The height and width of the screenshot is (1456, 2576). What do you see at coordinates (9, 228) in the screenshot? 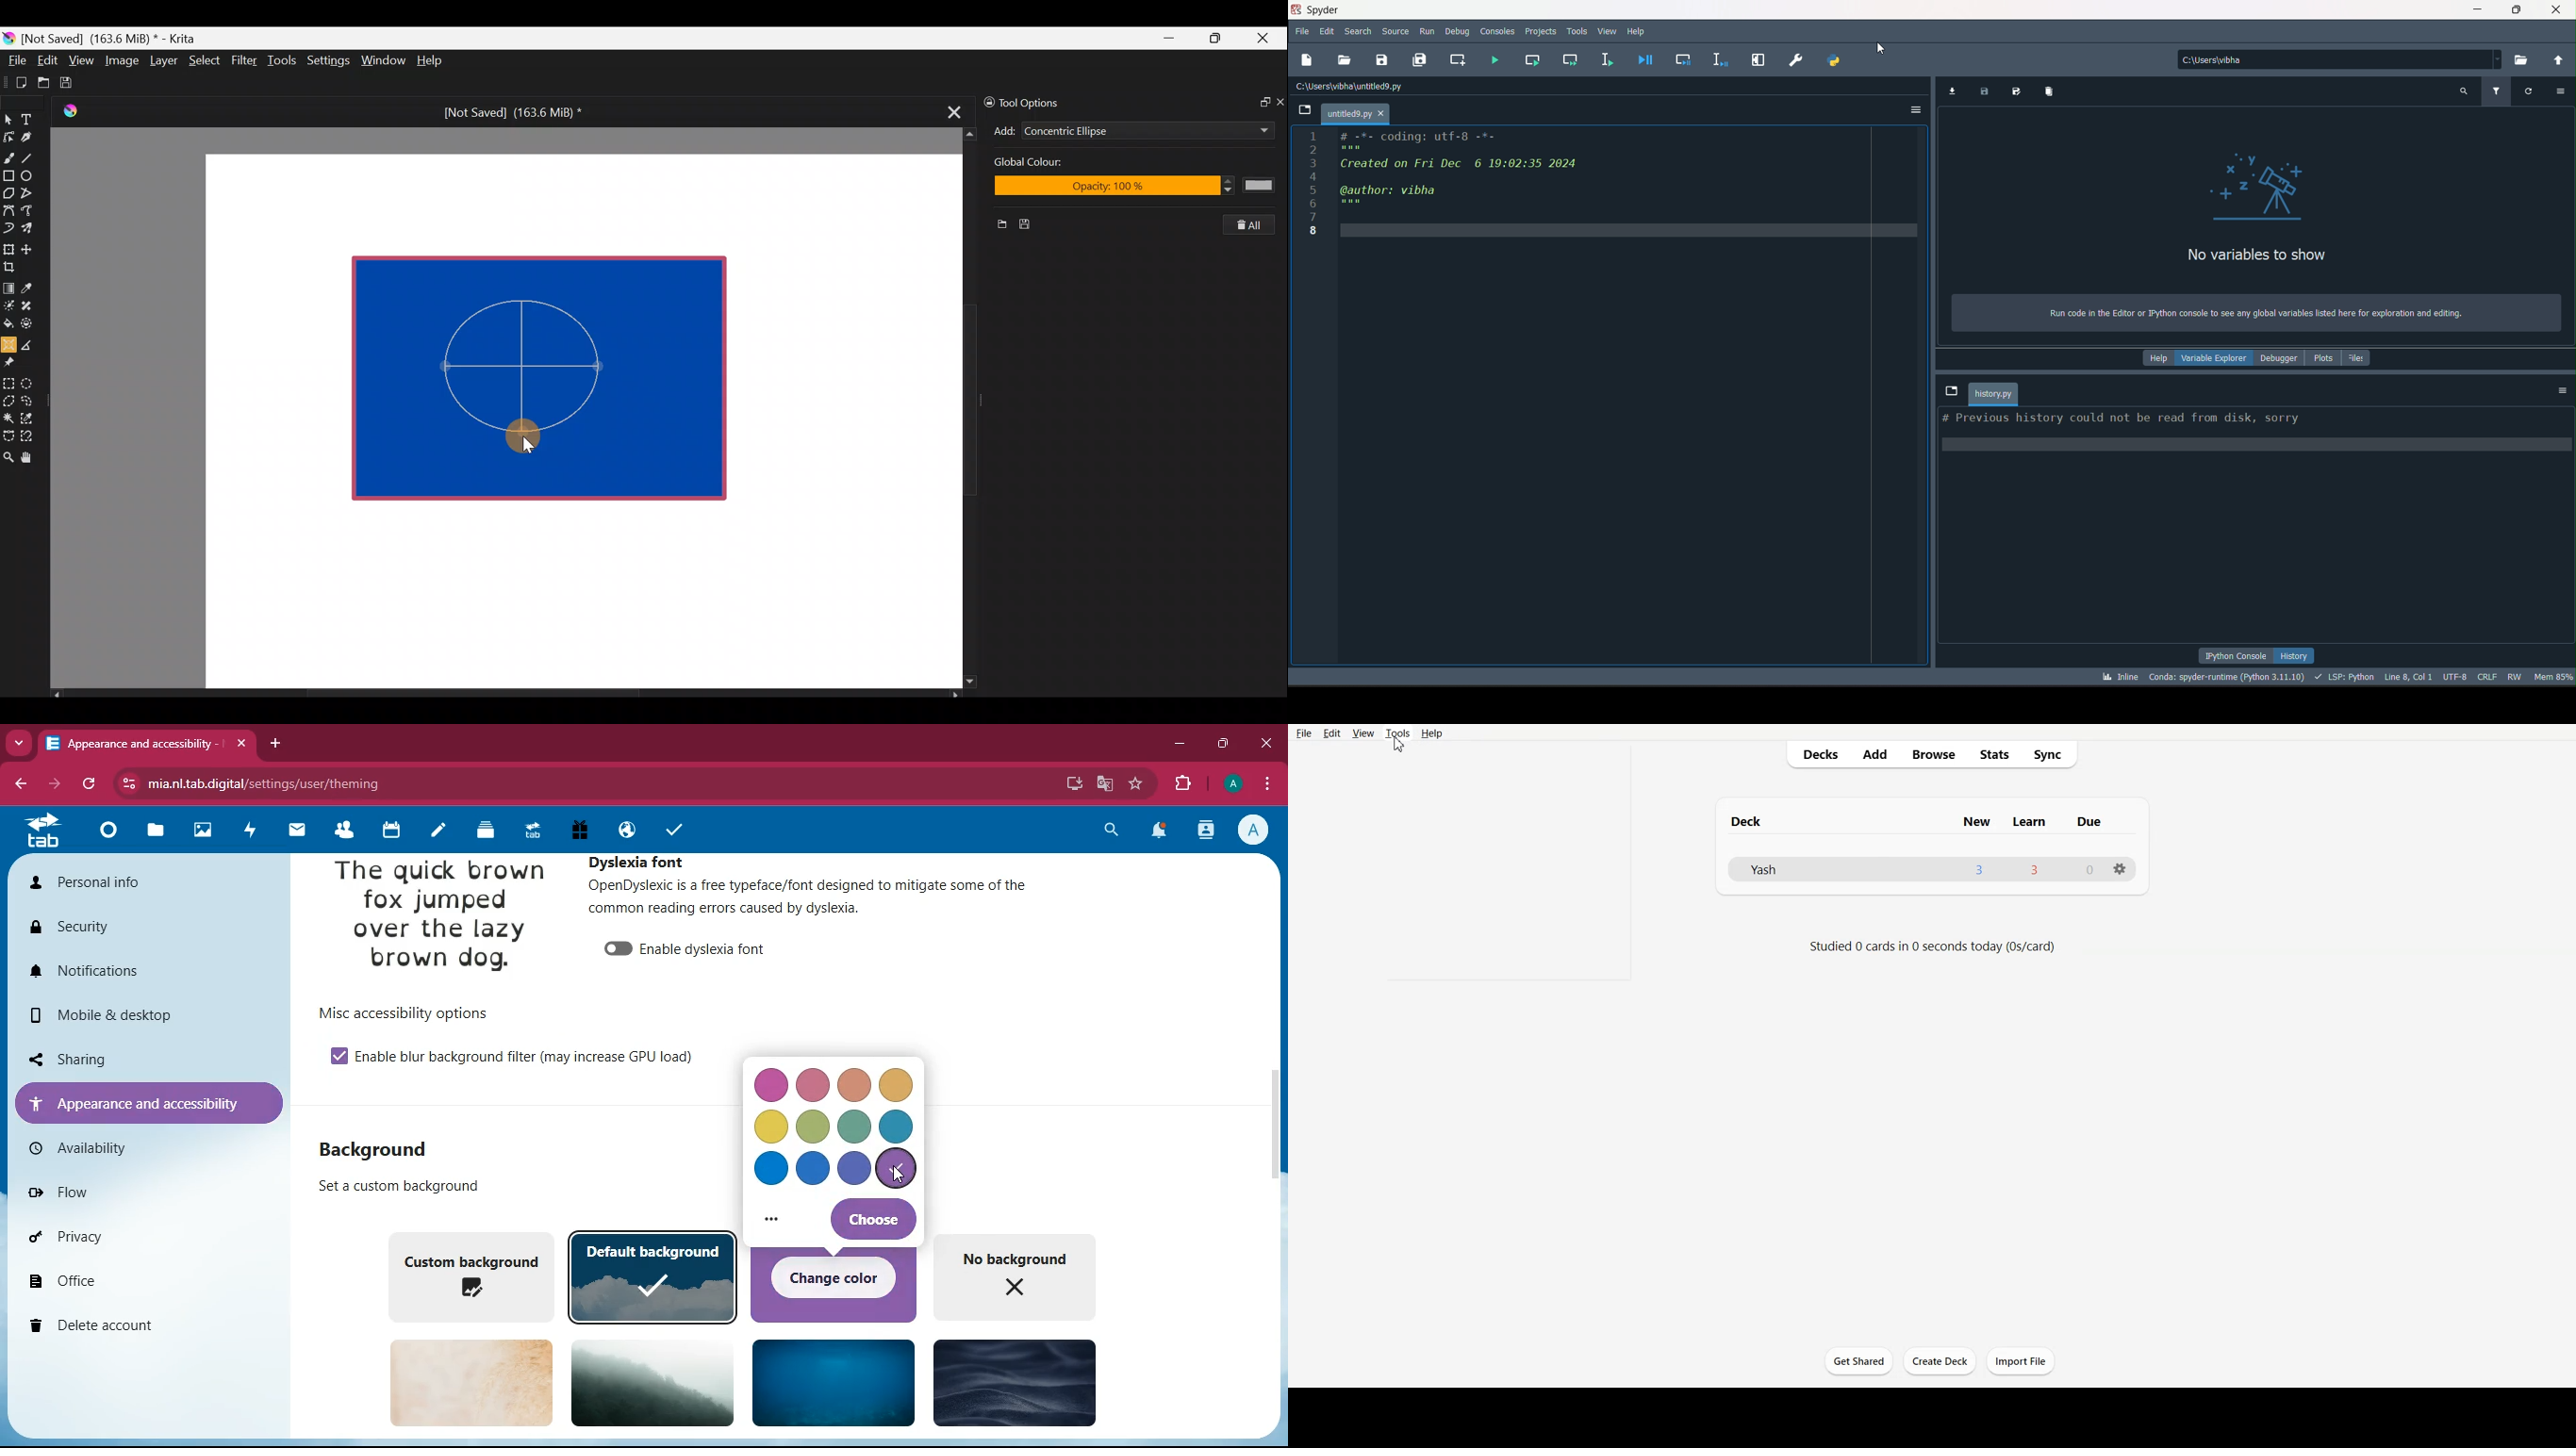
I see `Dynamic brush tool` at bounding box center [9, 228].